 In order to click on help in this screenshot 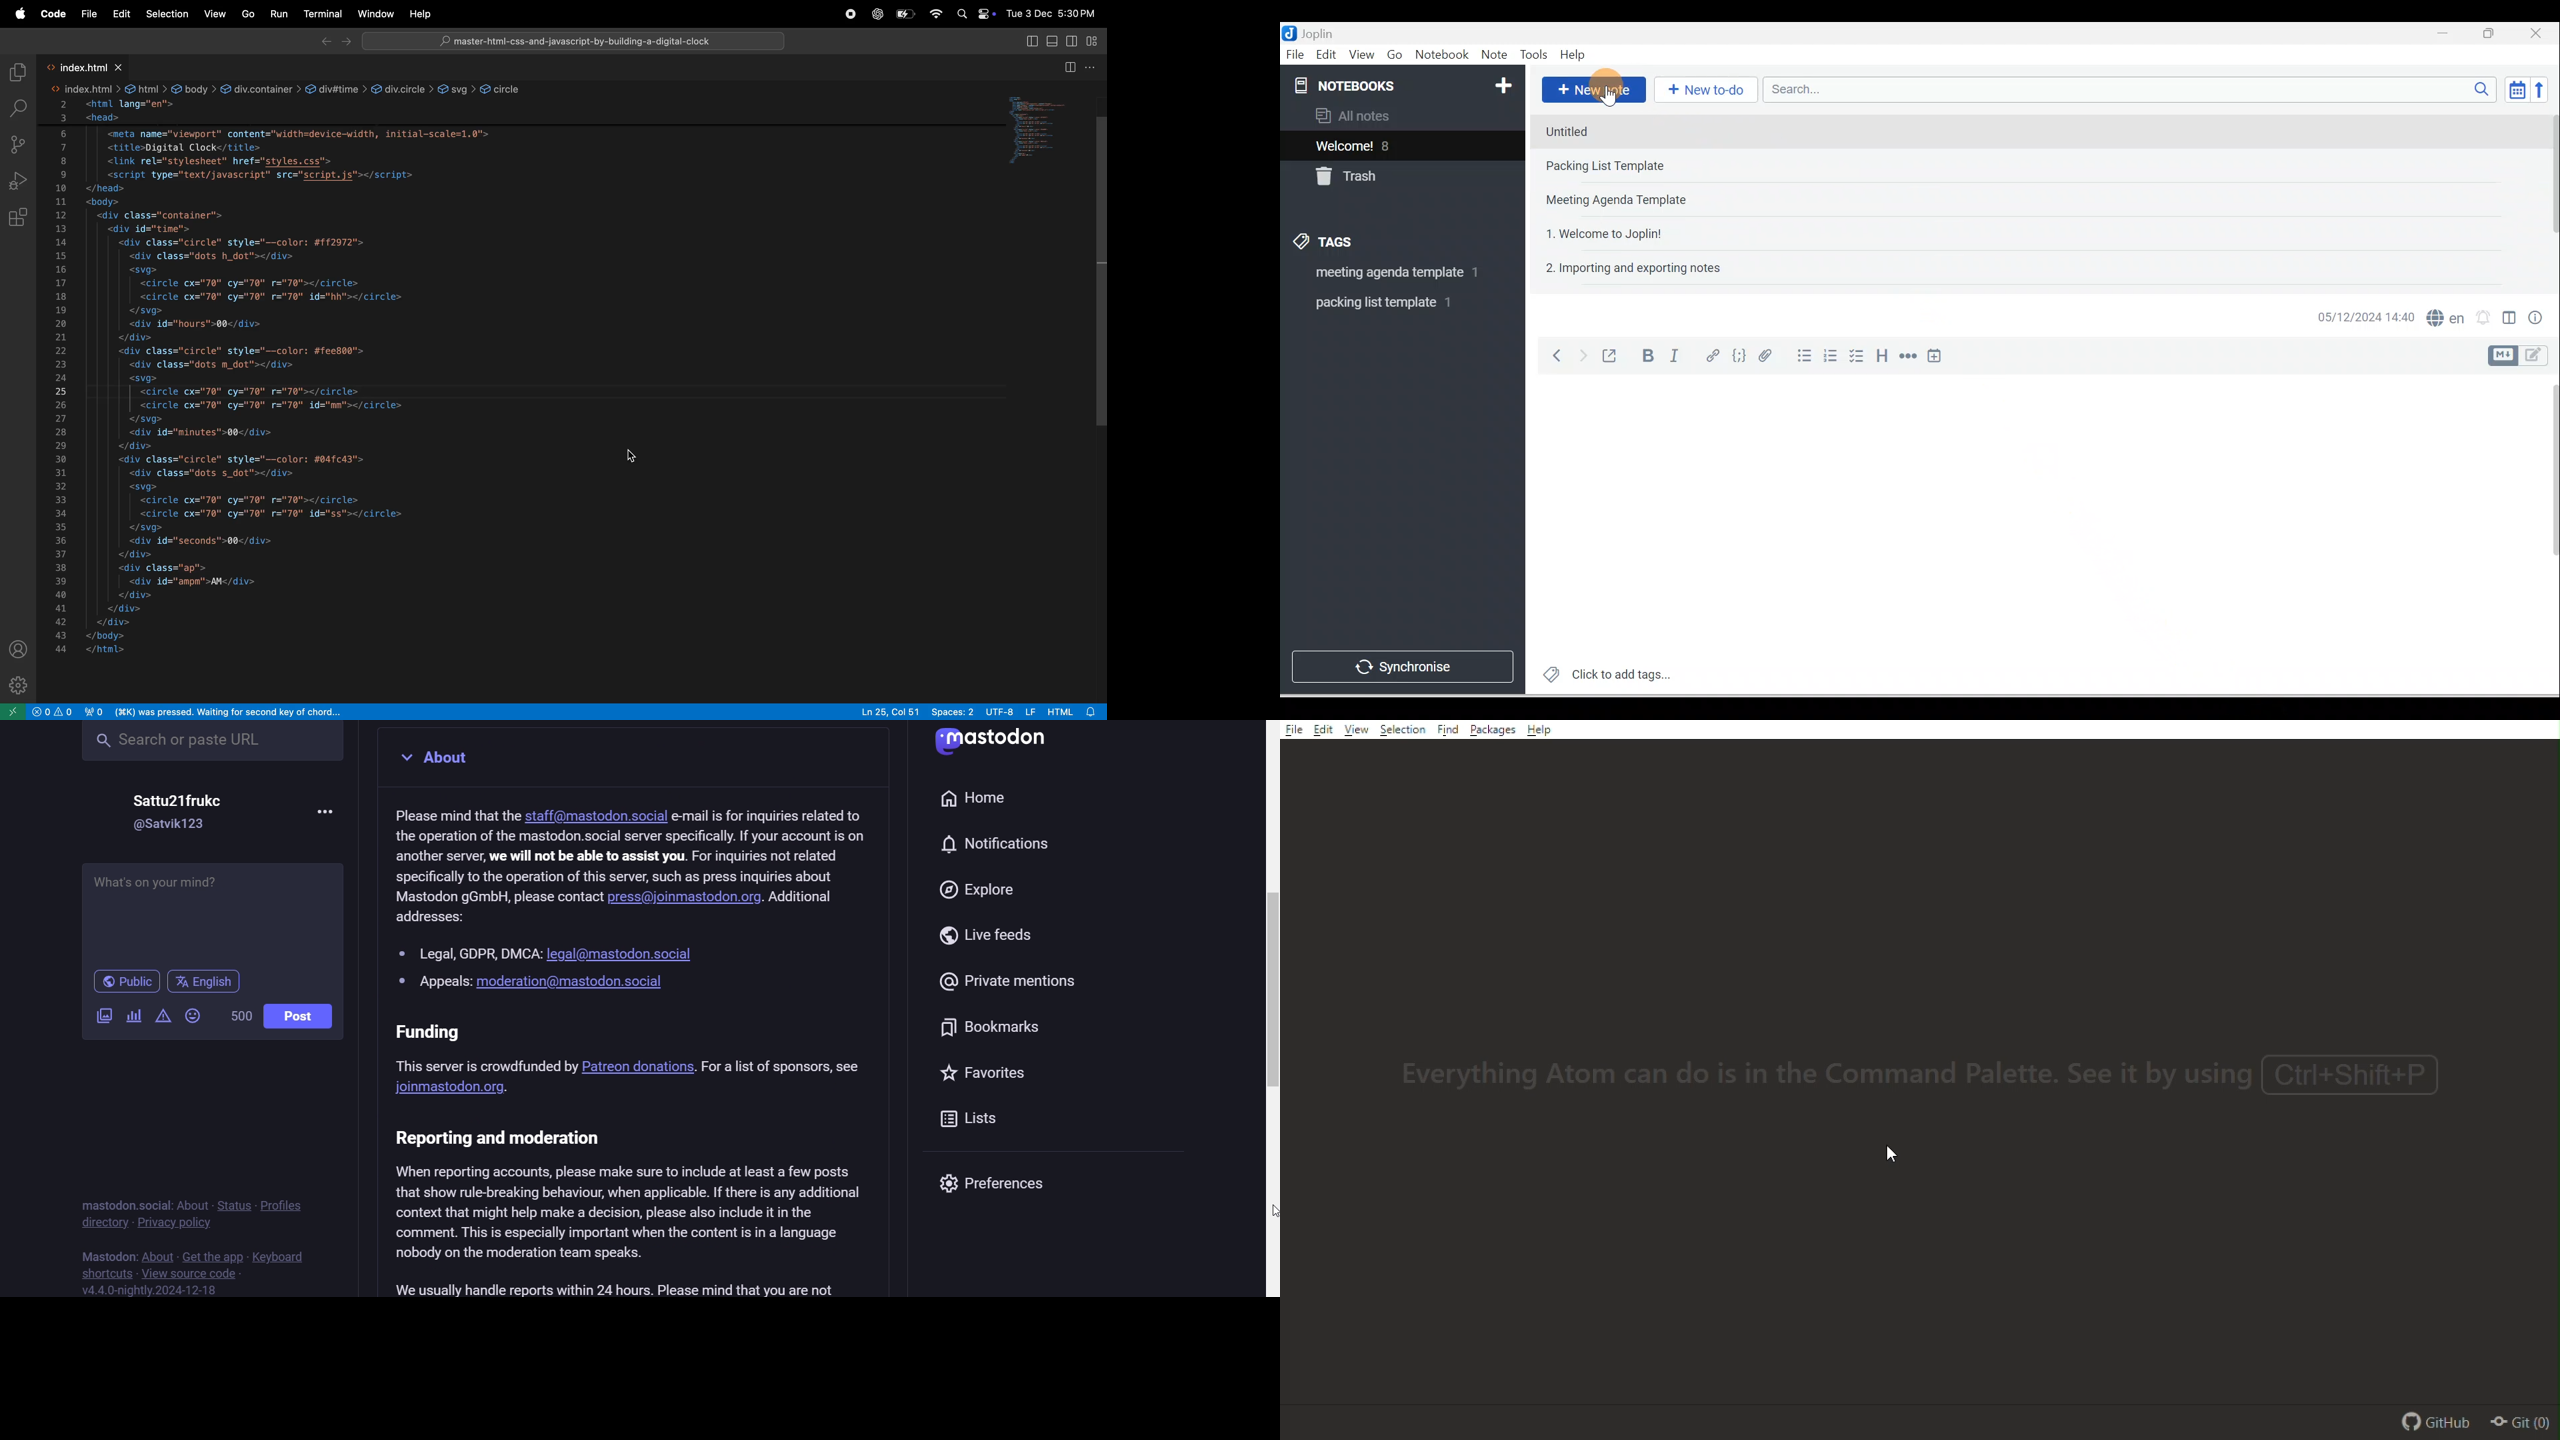, I will do `click(423, 13)`.